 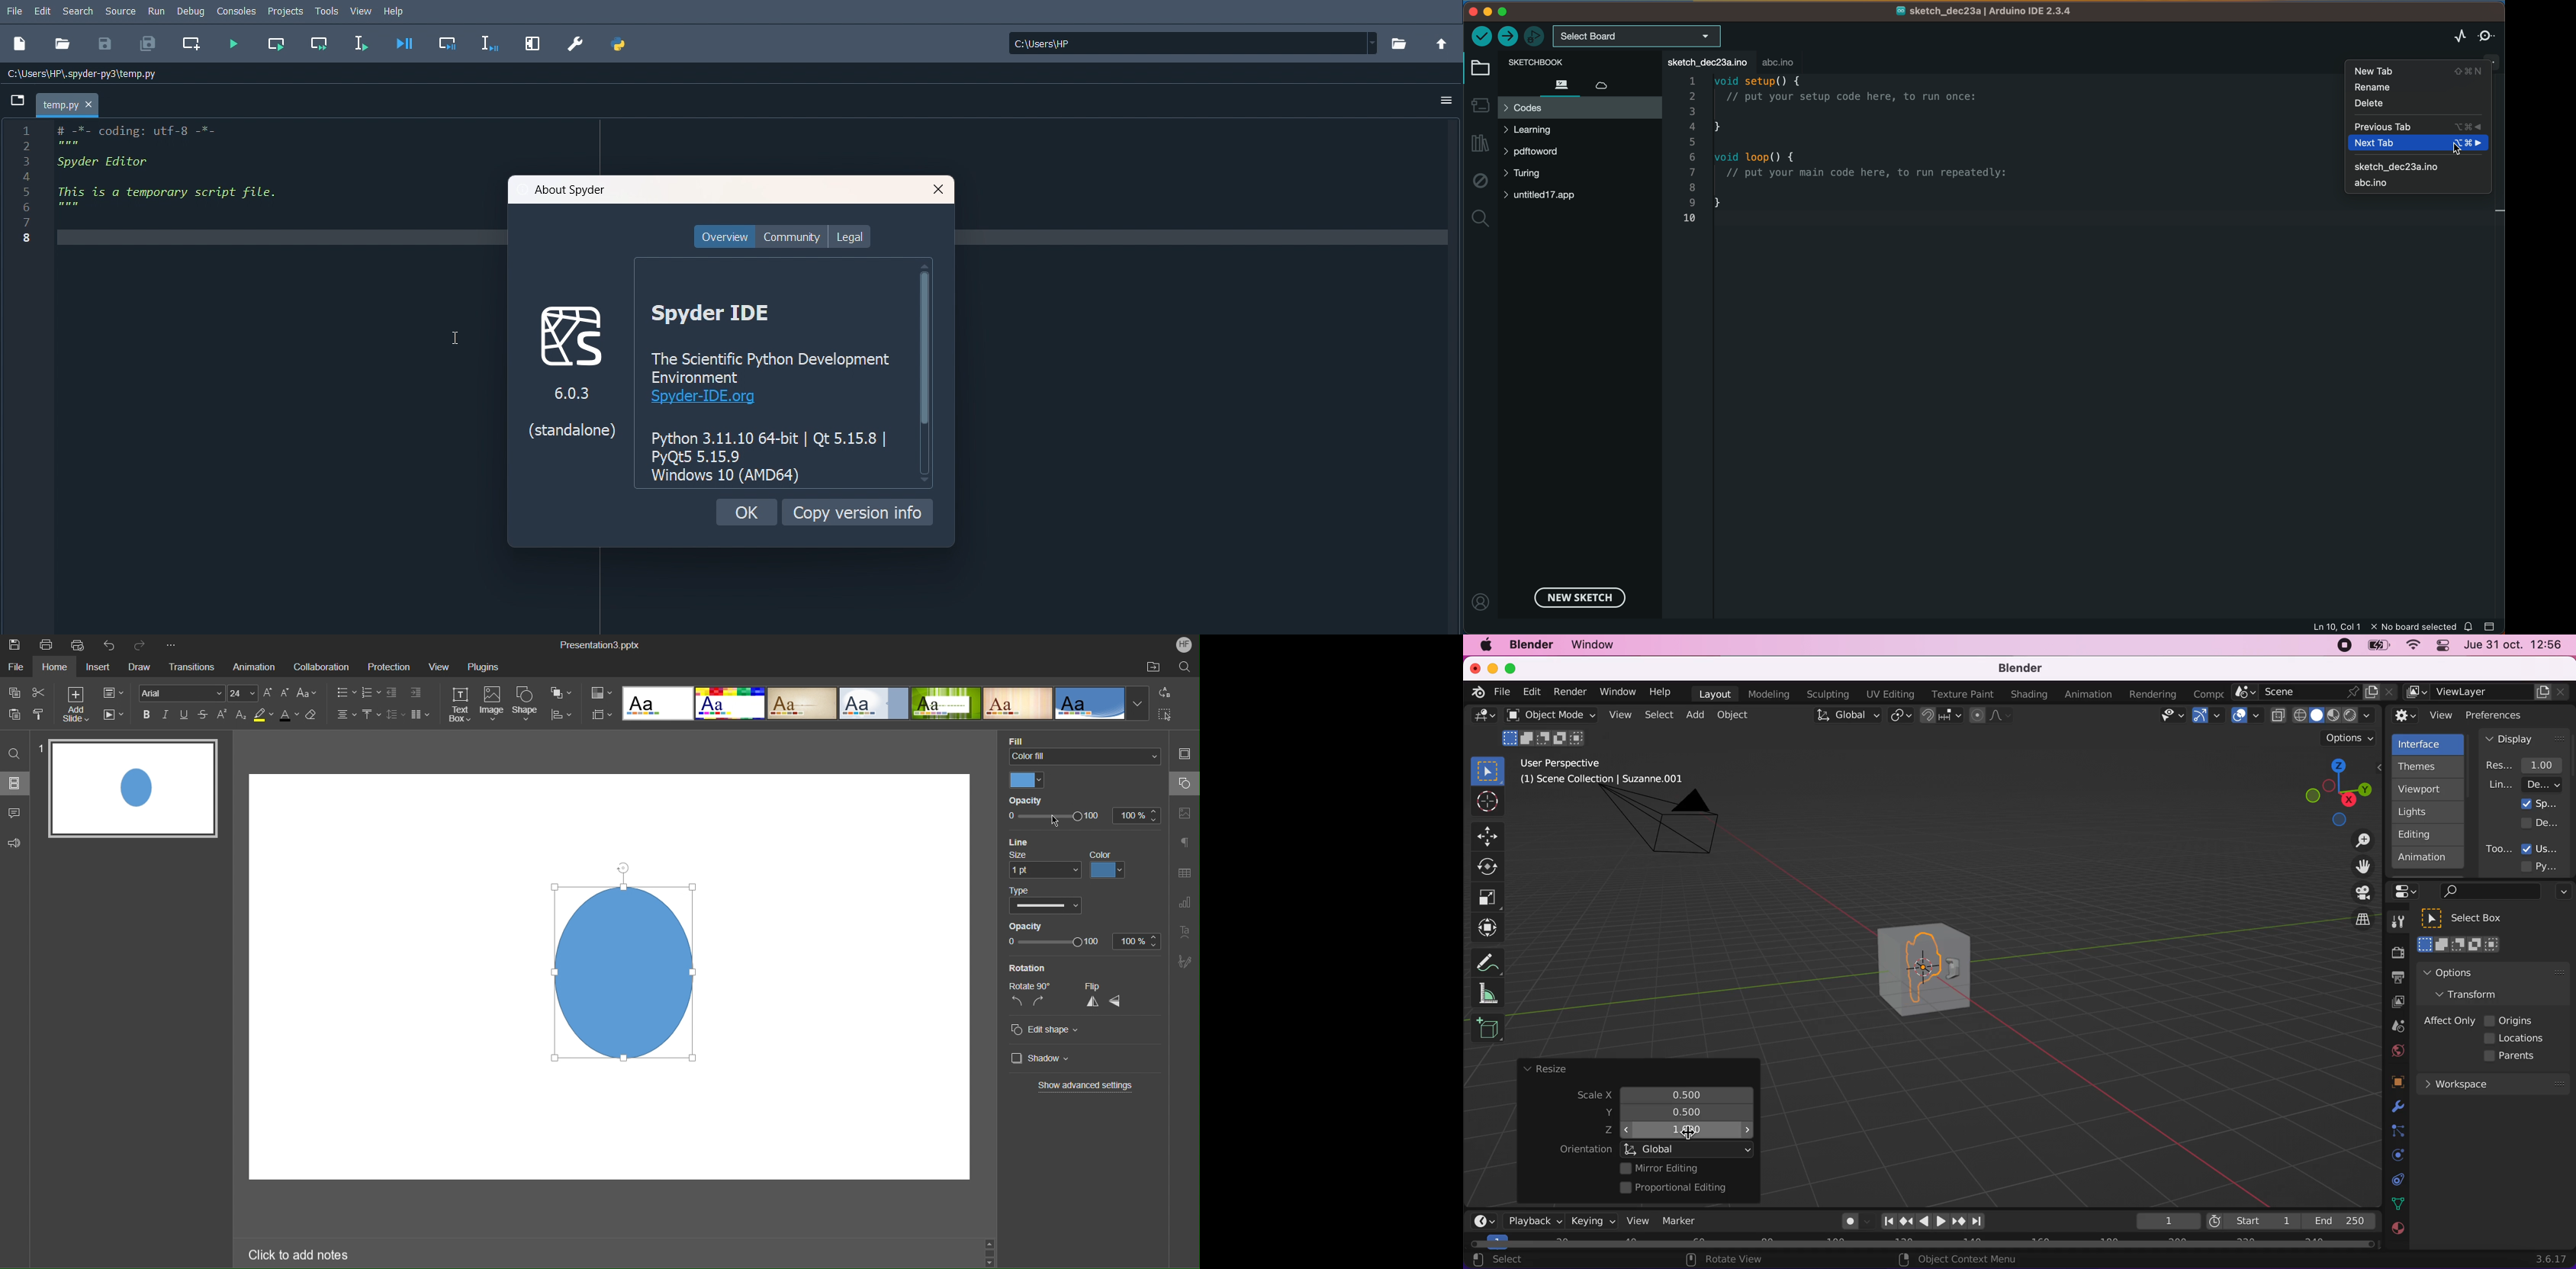 What do you see at coordinates (532, 43) in the screenshot?
I see `Maximize current pane` at bounding box center [532, 43].